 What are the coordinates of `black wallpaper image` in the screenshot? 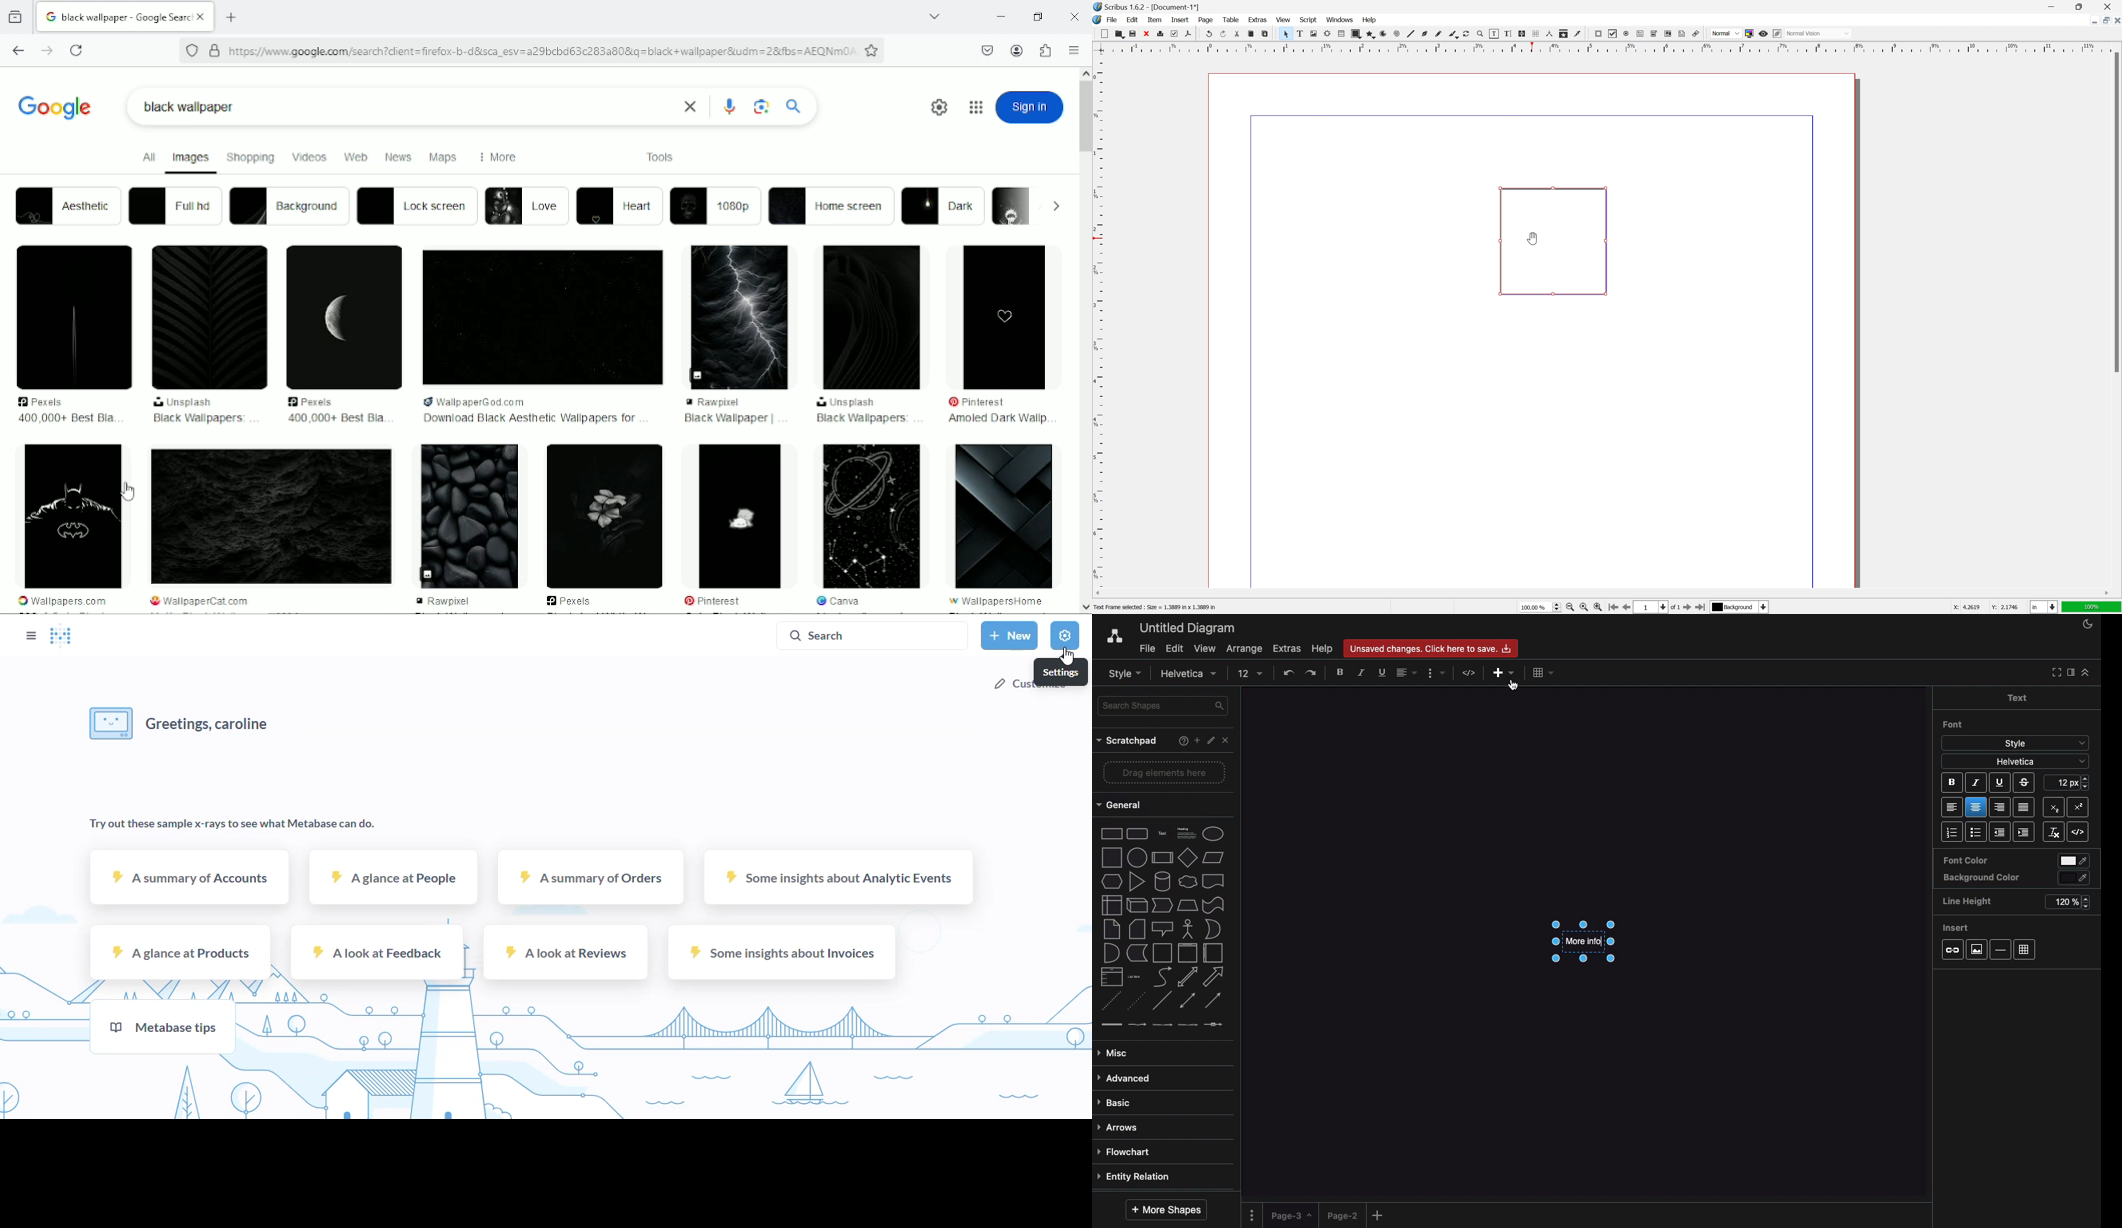 It's located at (468, 517).